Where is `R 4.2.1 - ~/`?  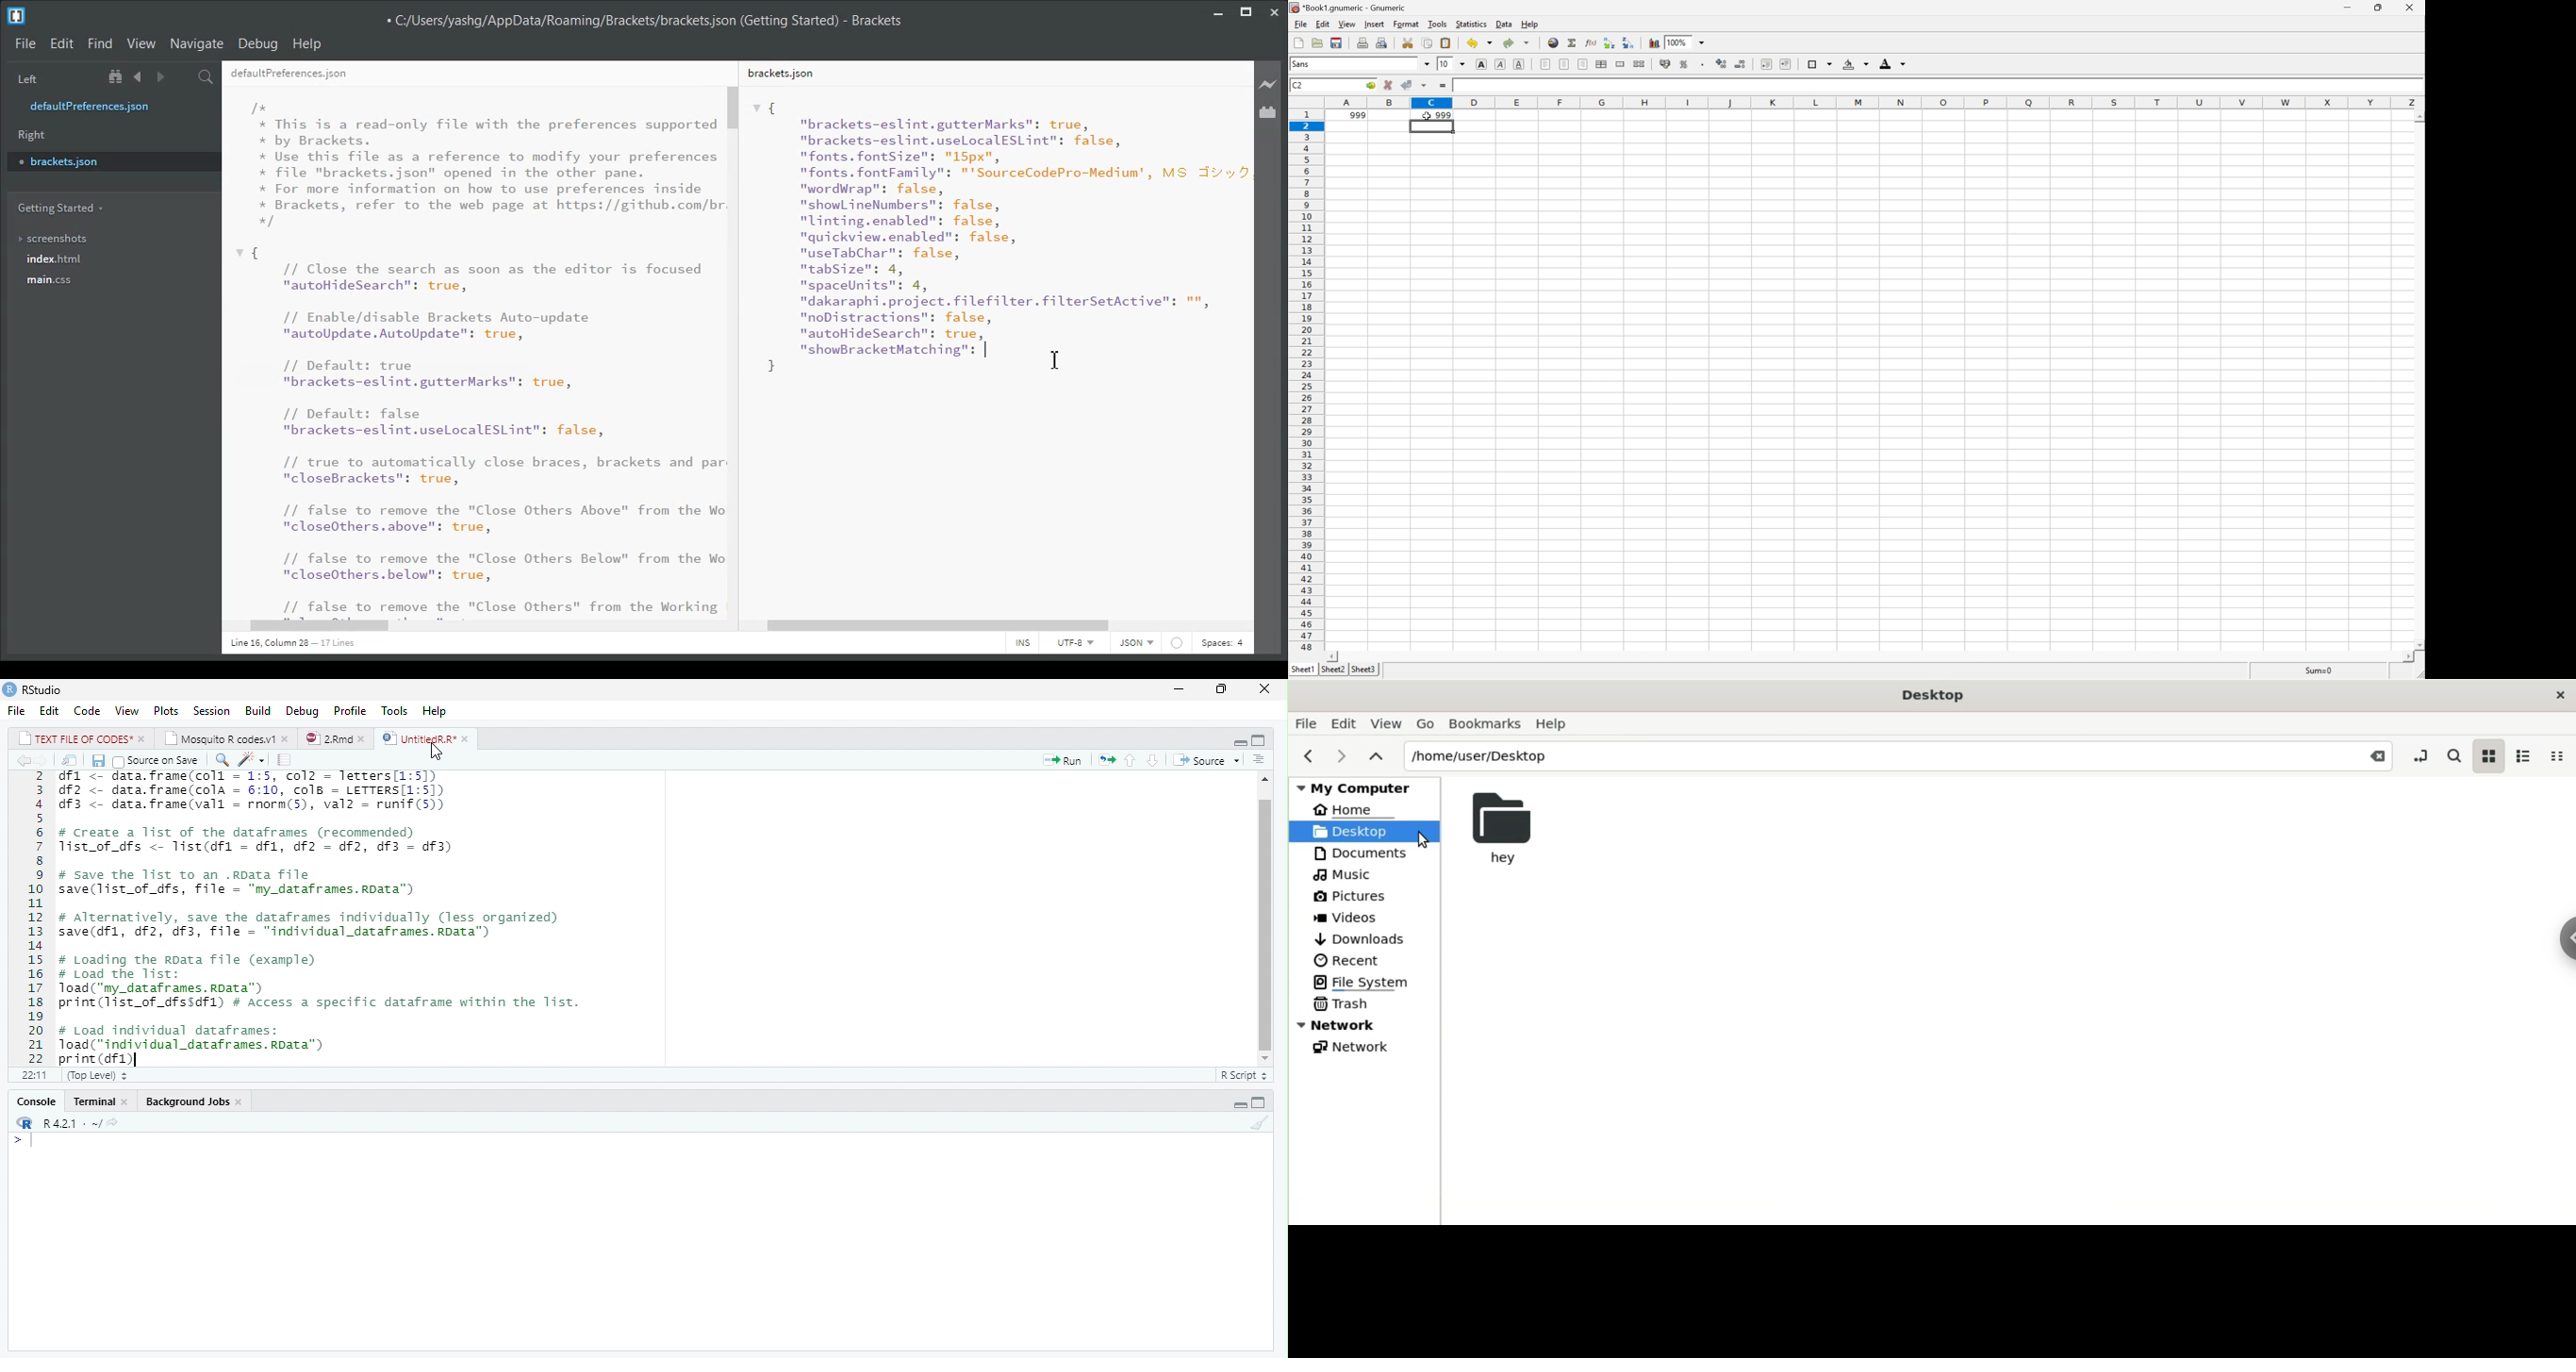 R 4.2.1 - ~/ is located at coordinates (63, 1122).